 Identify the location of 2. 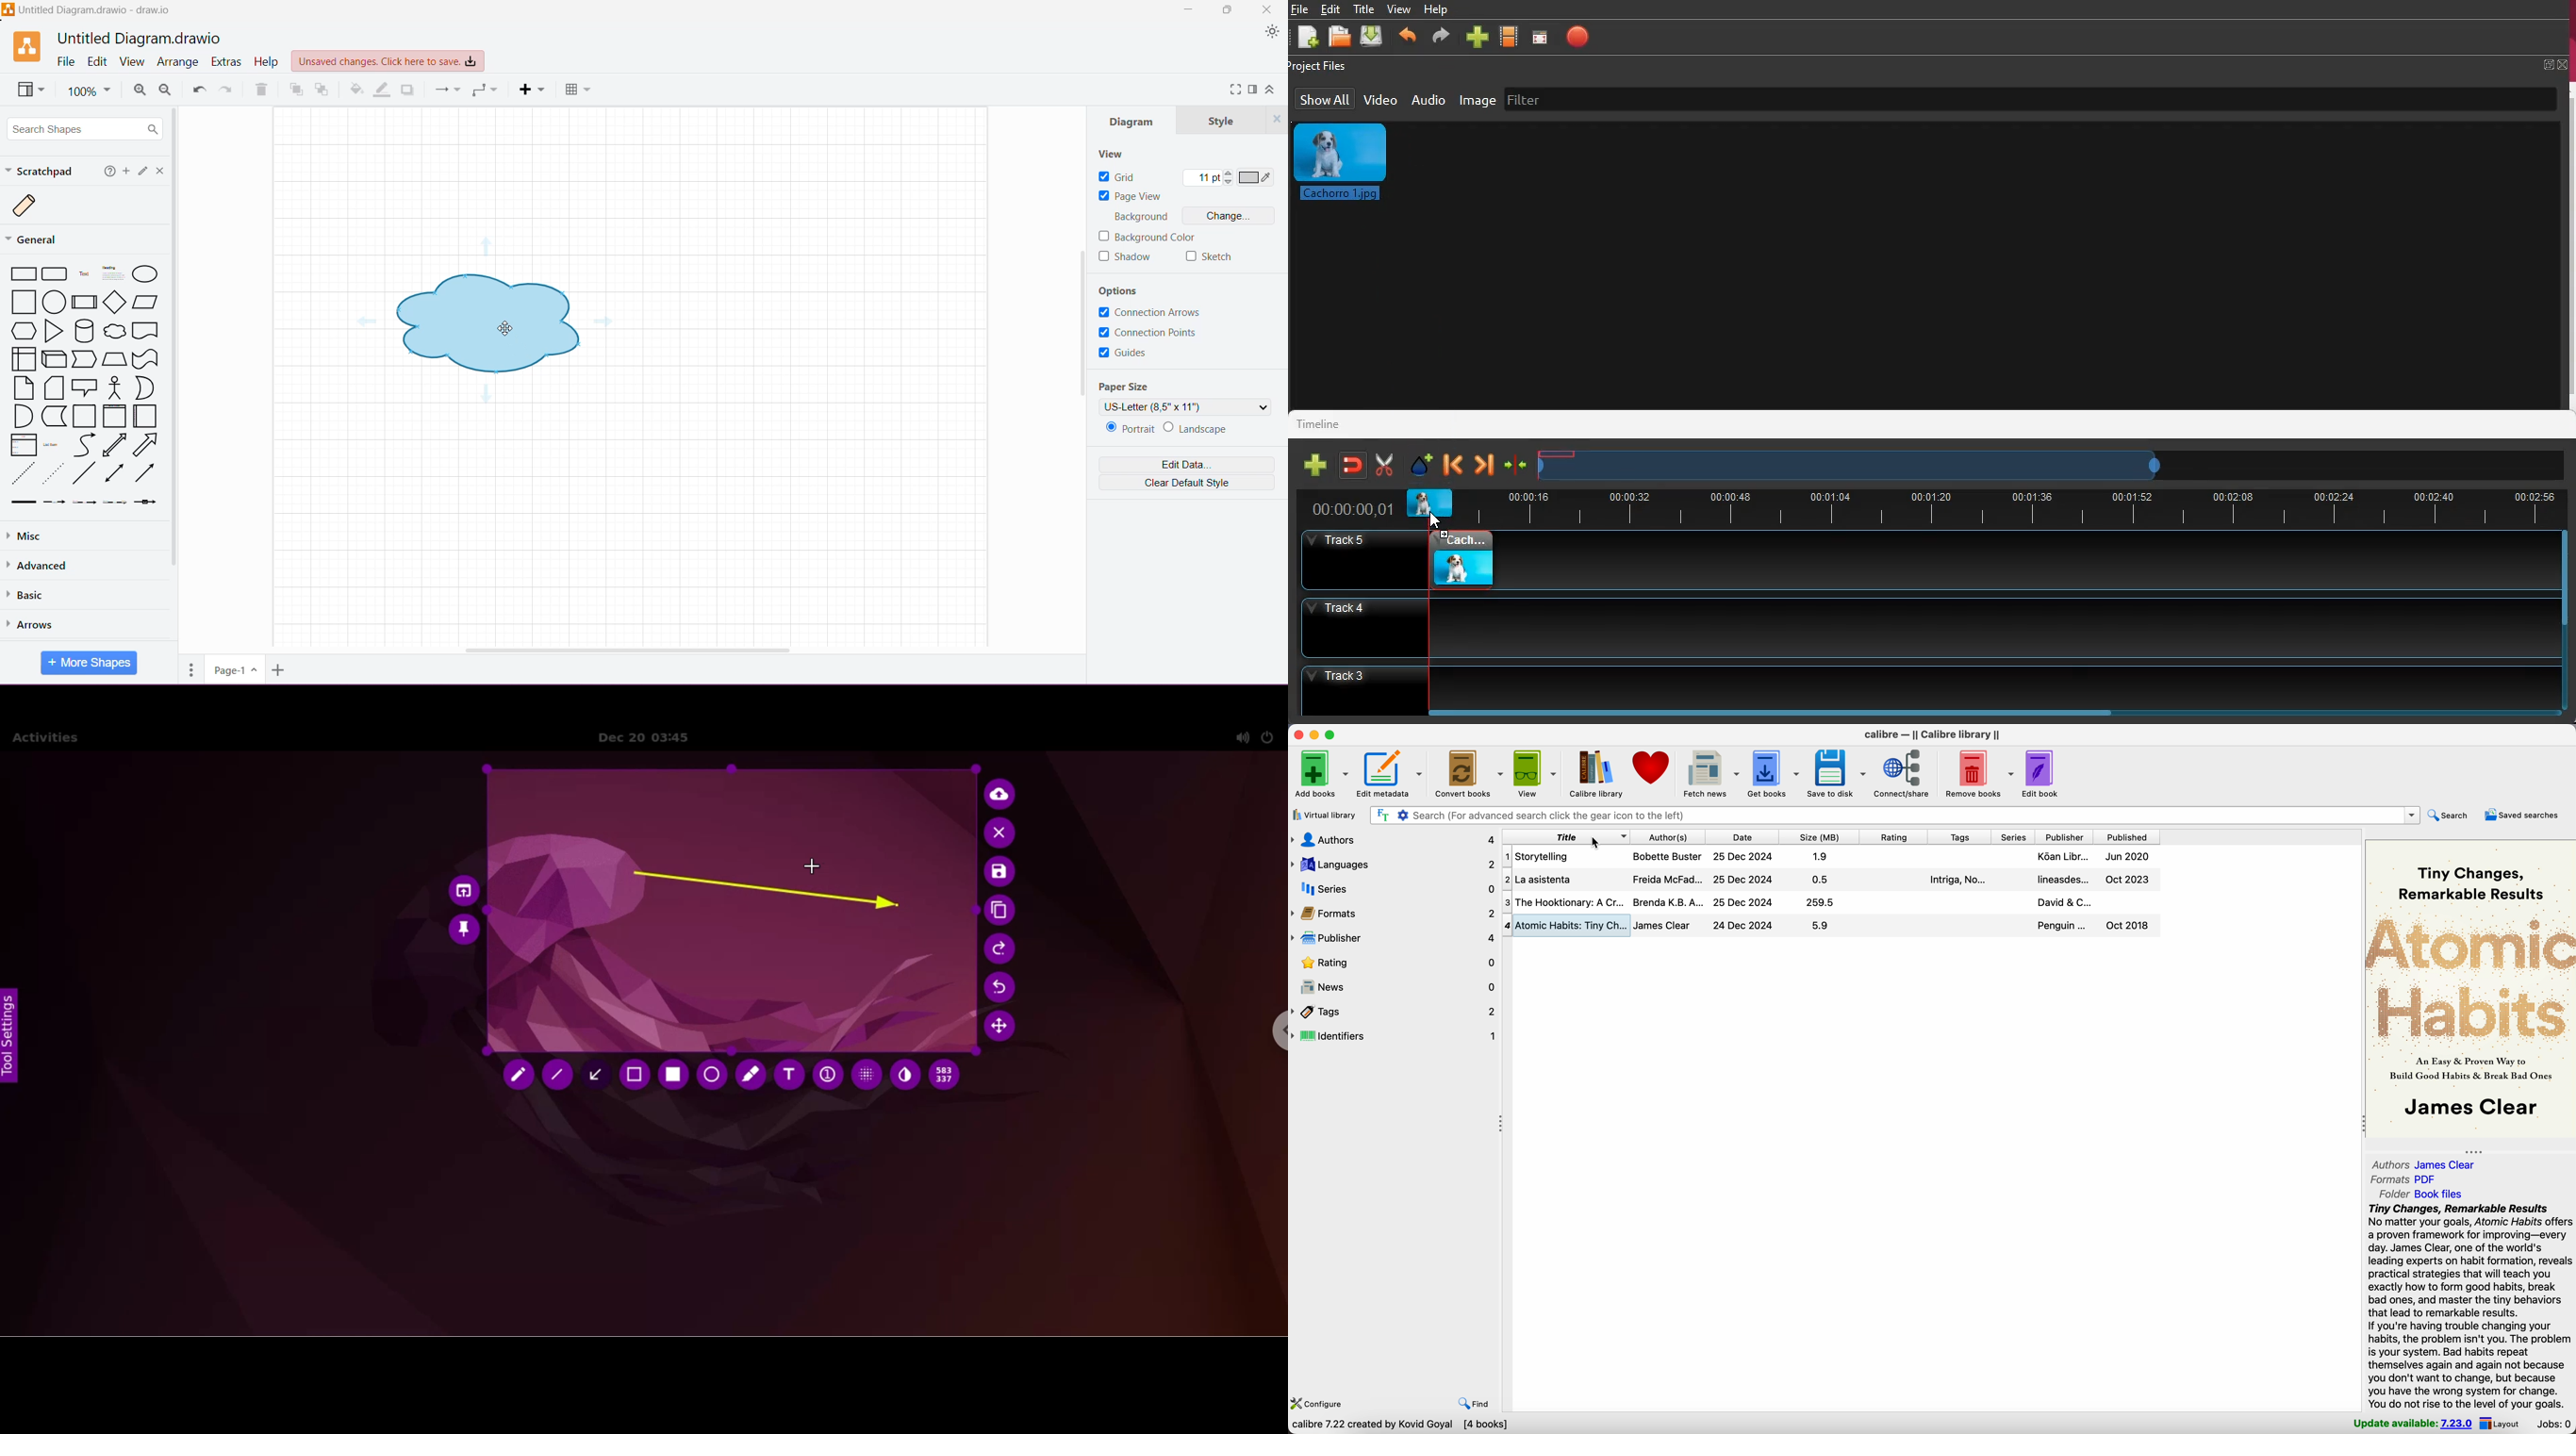
(1507, 879).